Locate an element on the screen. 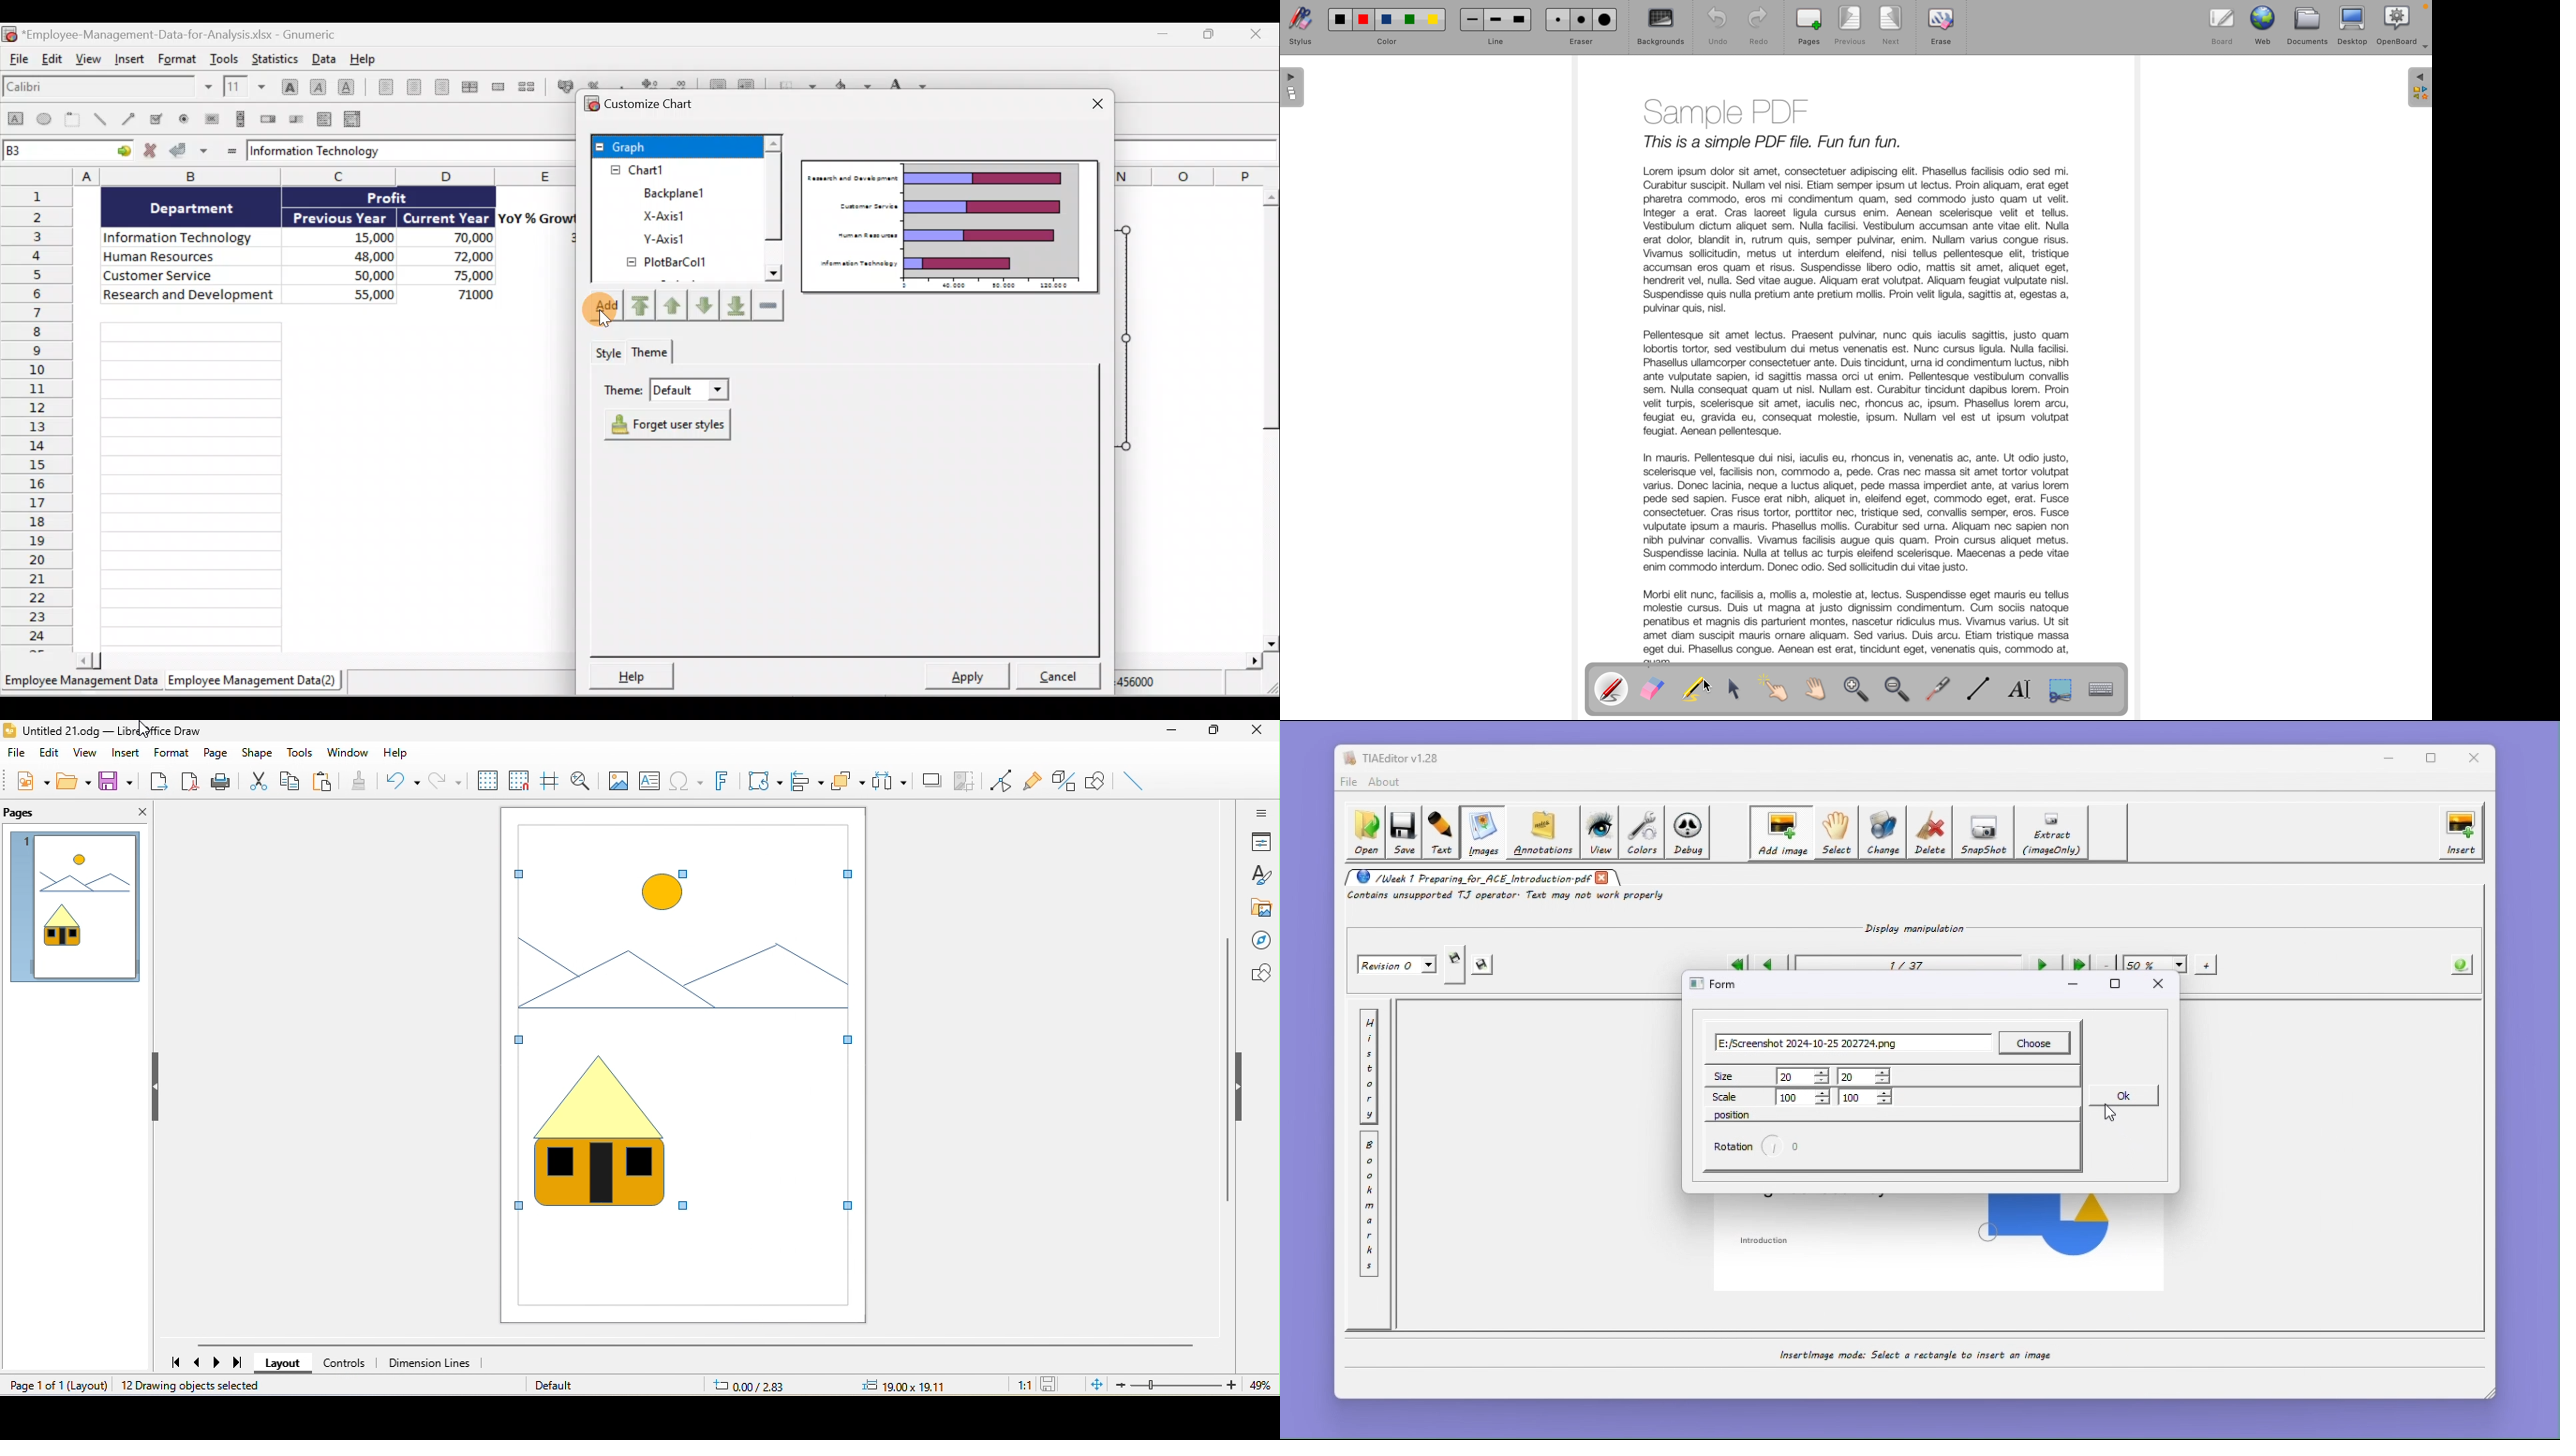 The height and width of the screenshot is (1456, 2576). fit page  is located at coordinates (1096, 1385).